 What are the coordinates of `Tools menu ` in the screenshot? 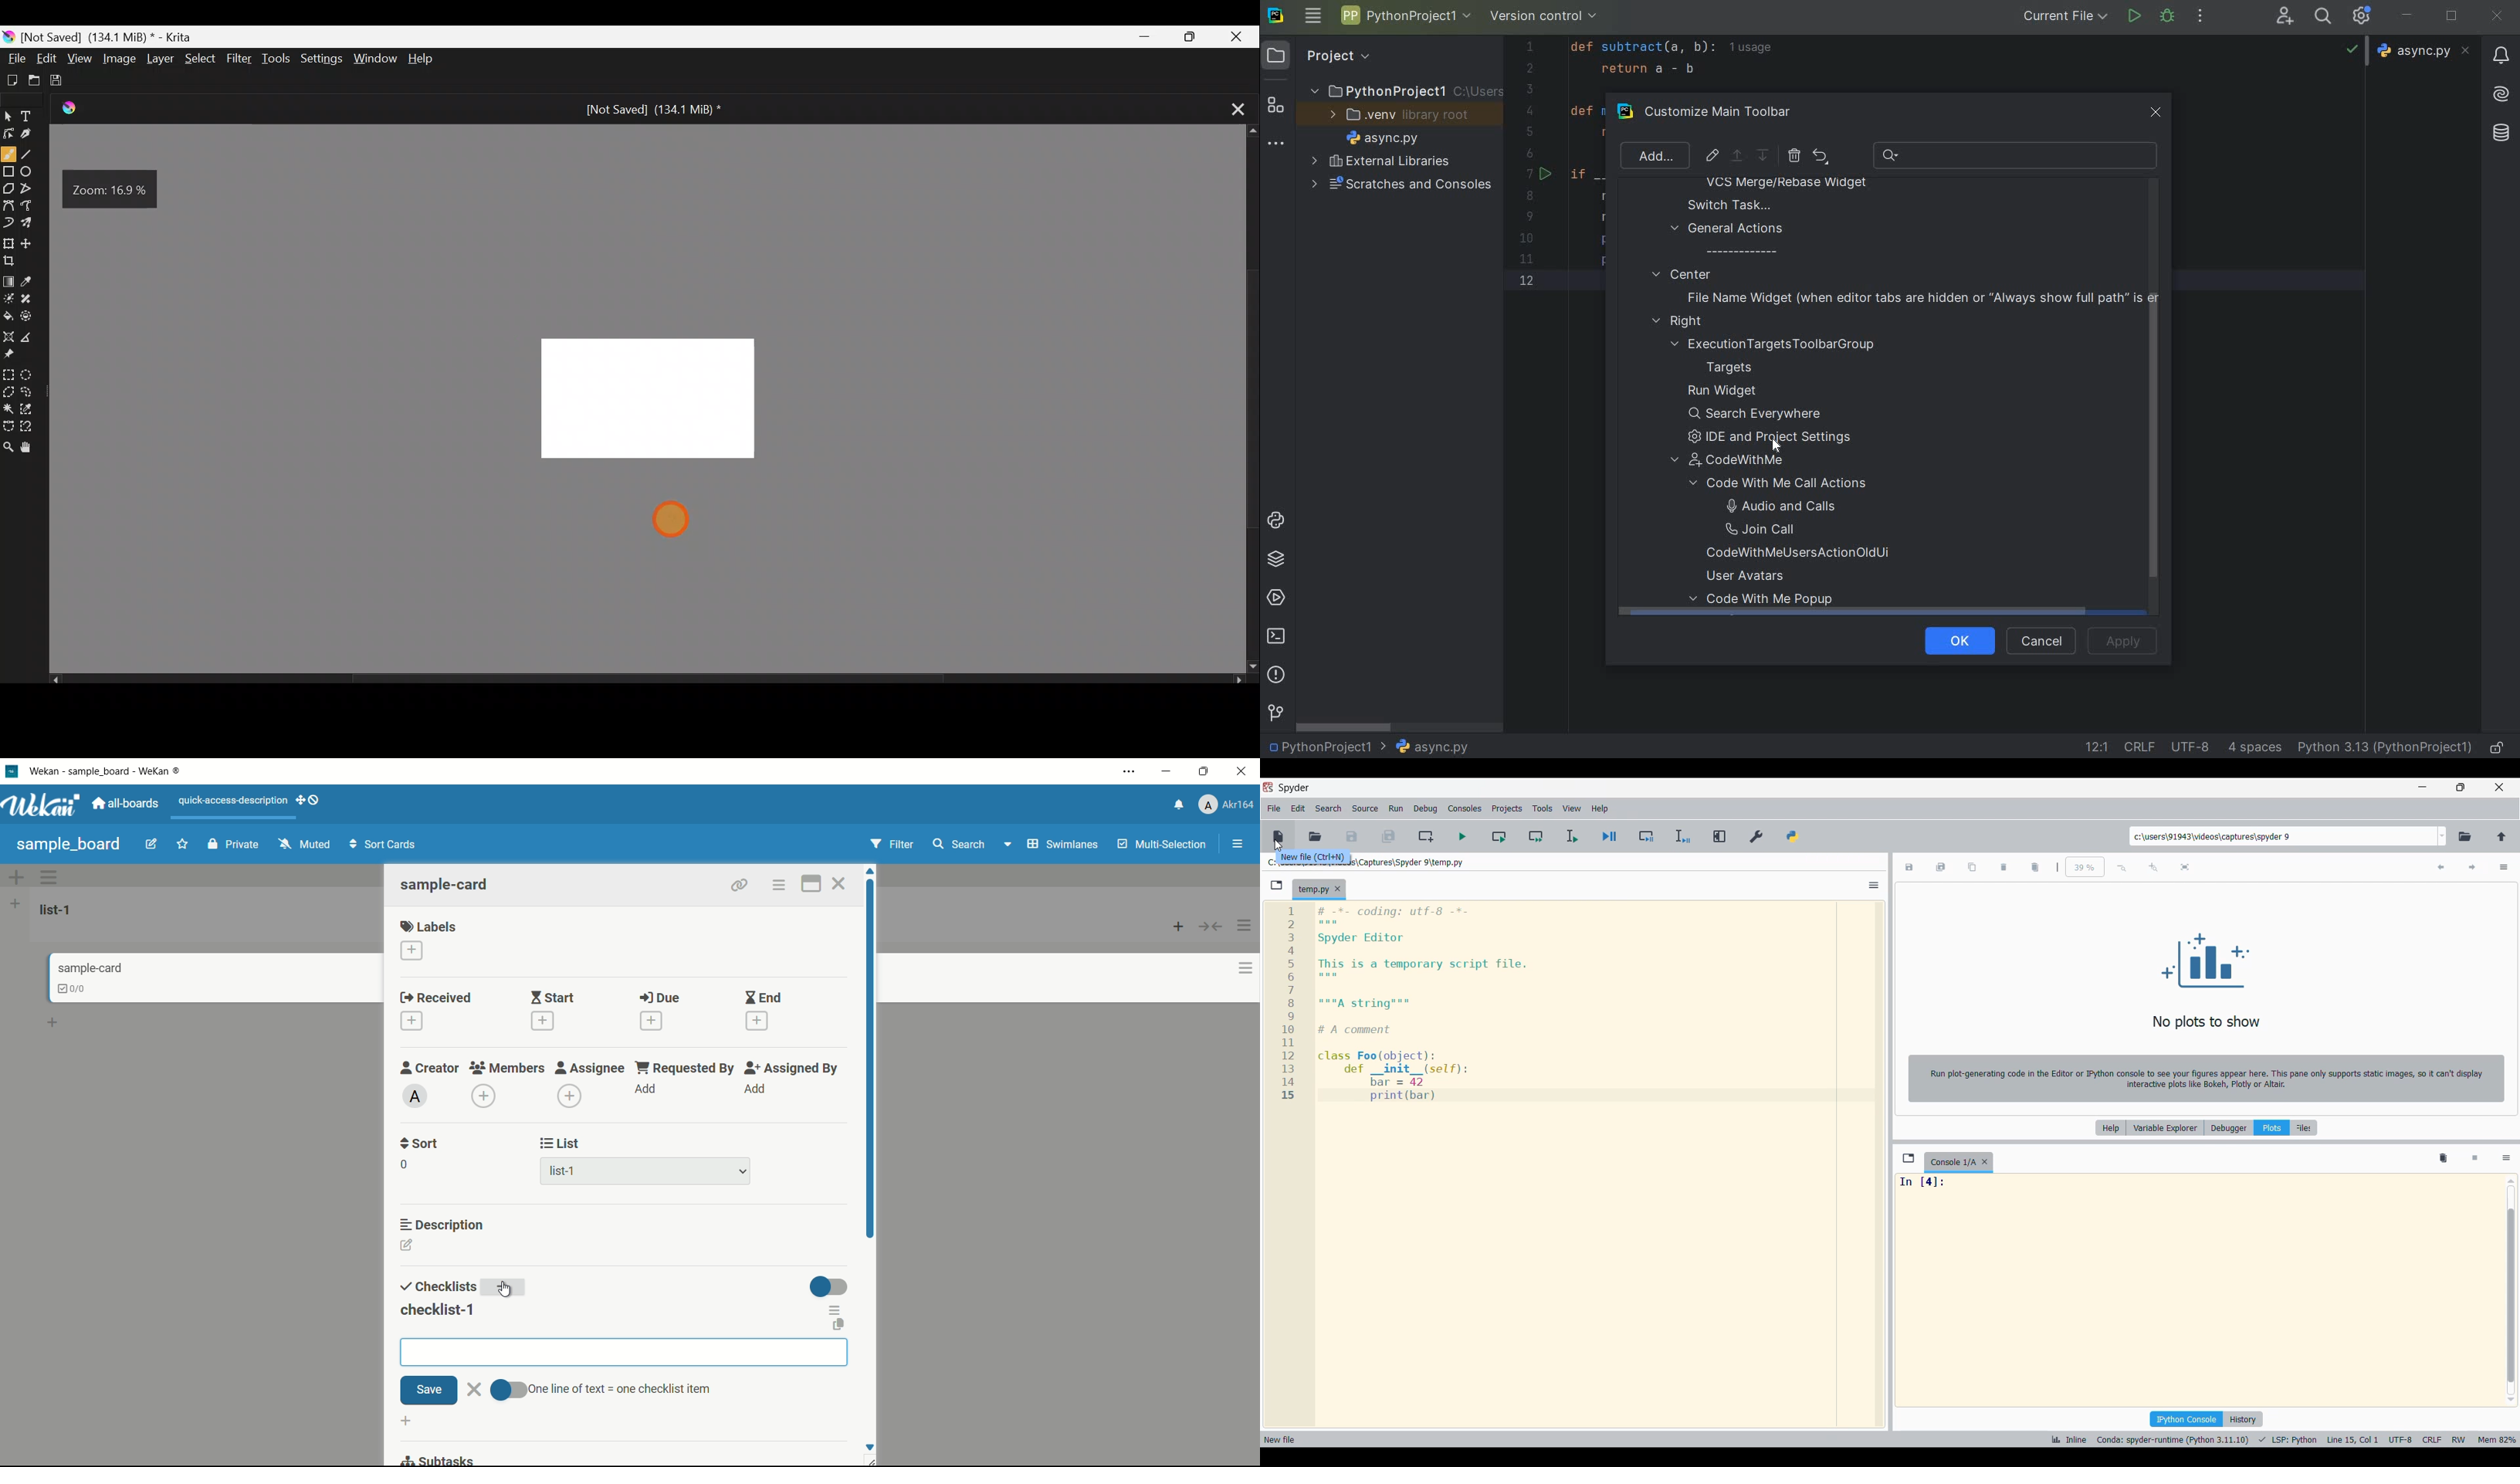 It's located at (1542, 809).